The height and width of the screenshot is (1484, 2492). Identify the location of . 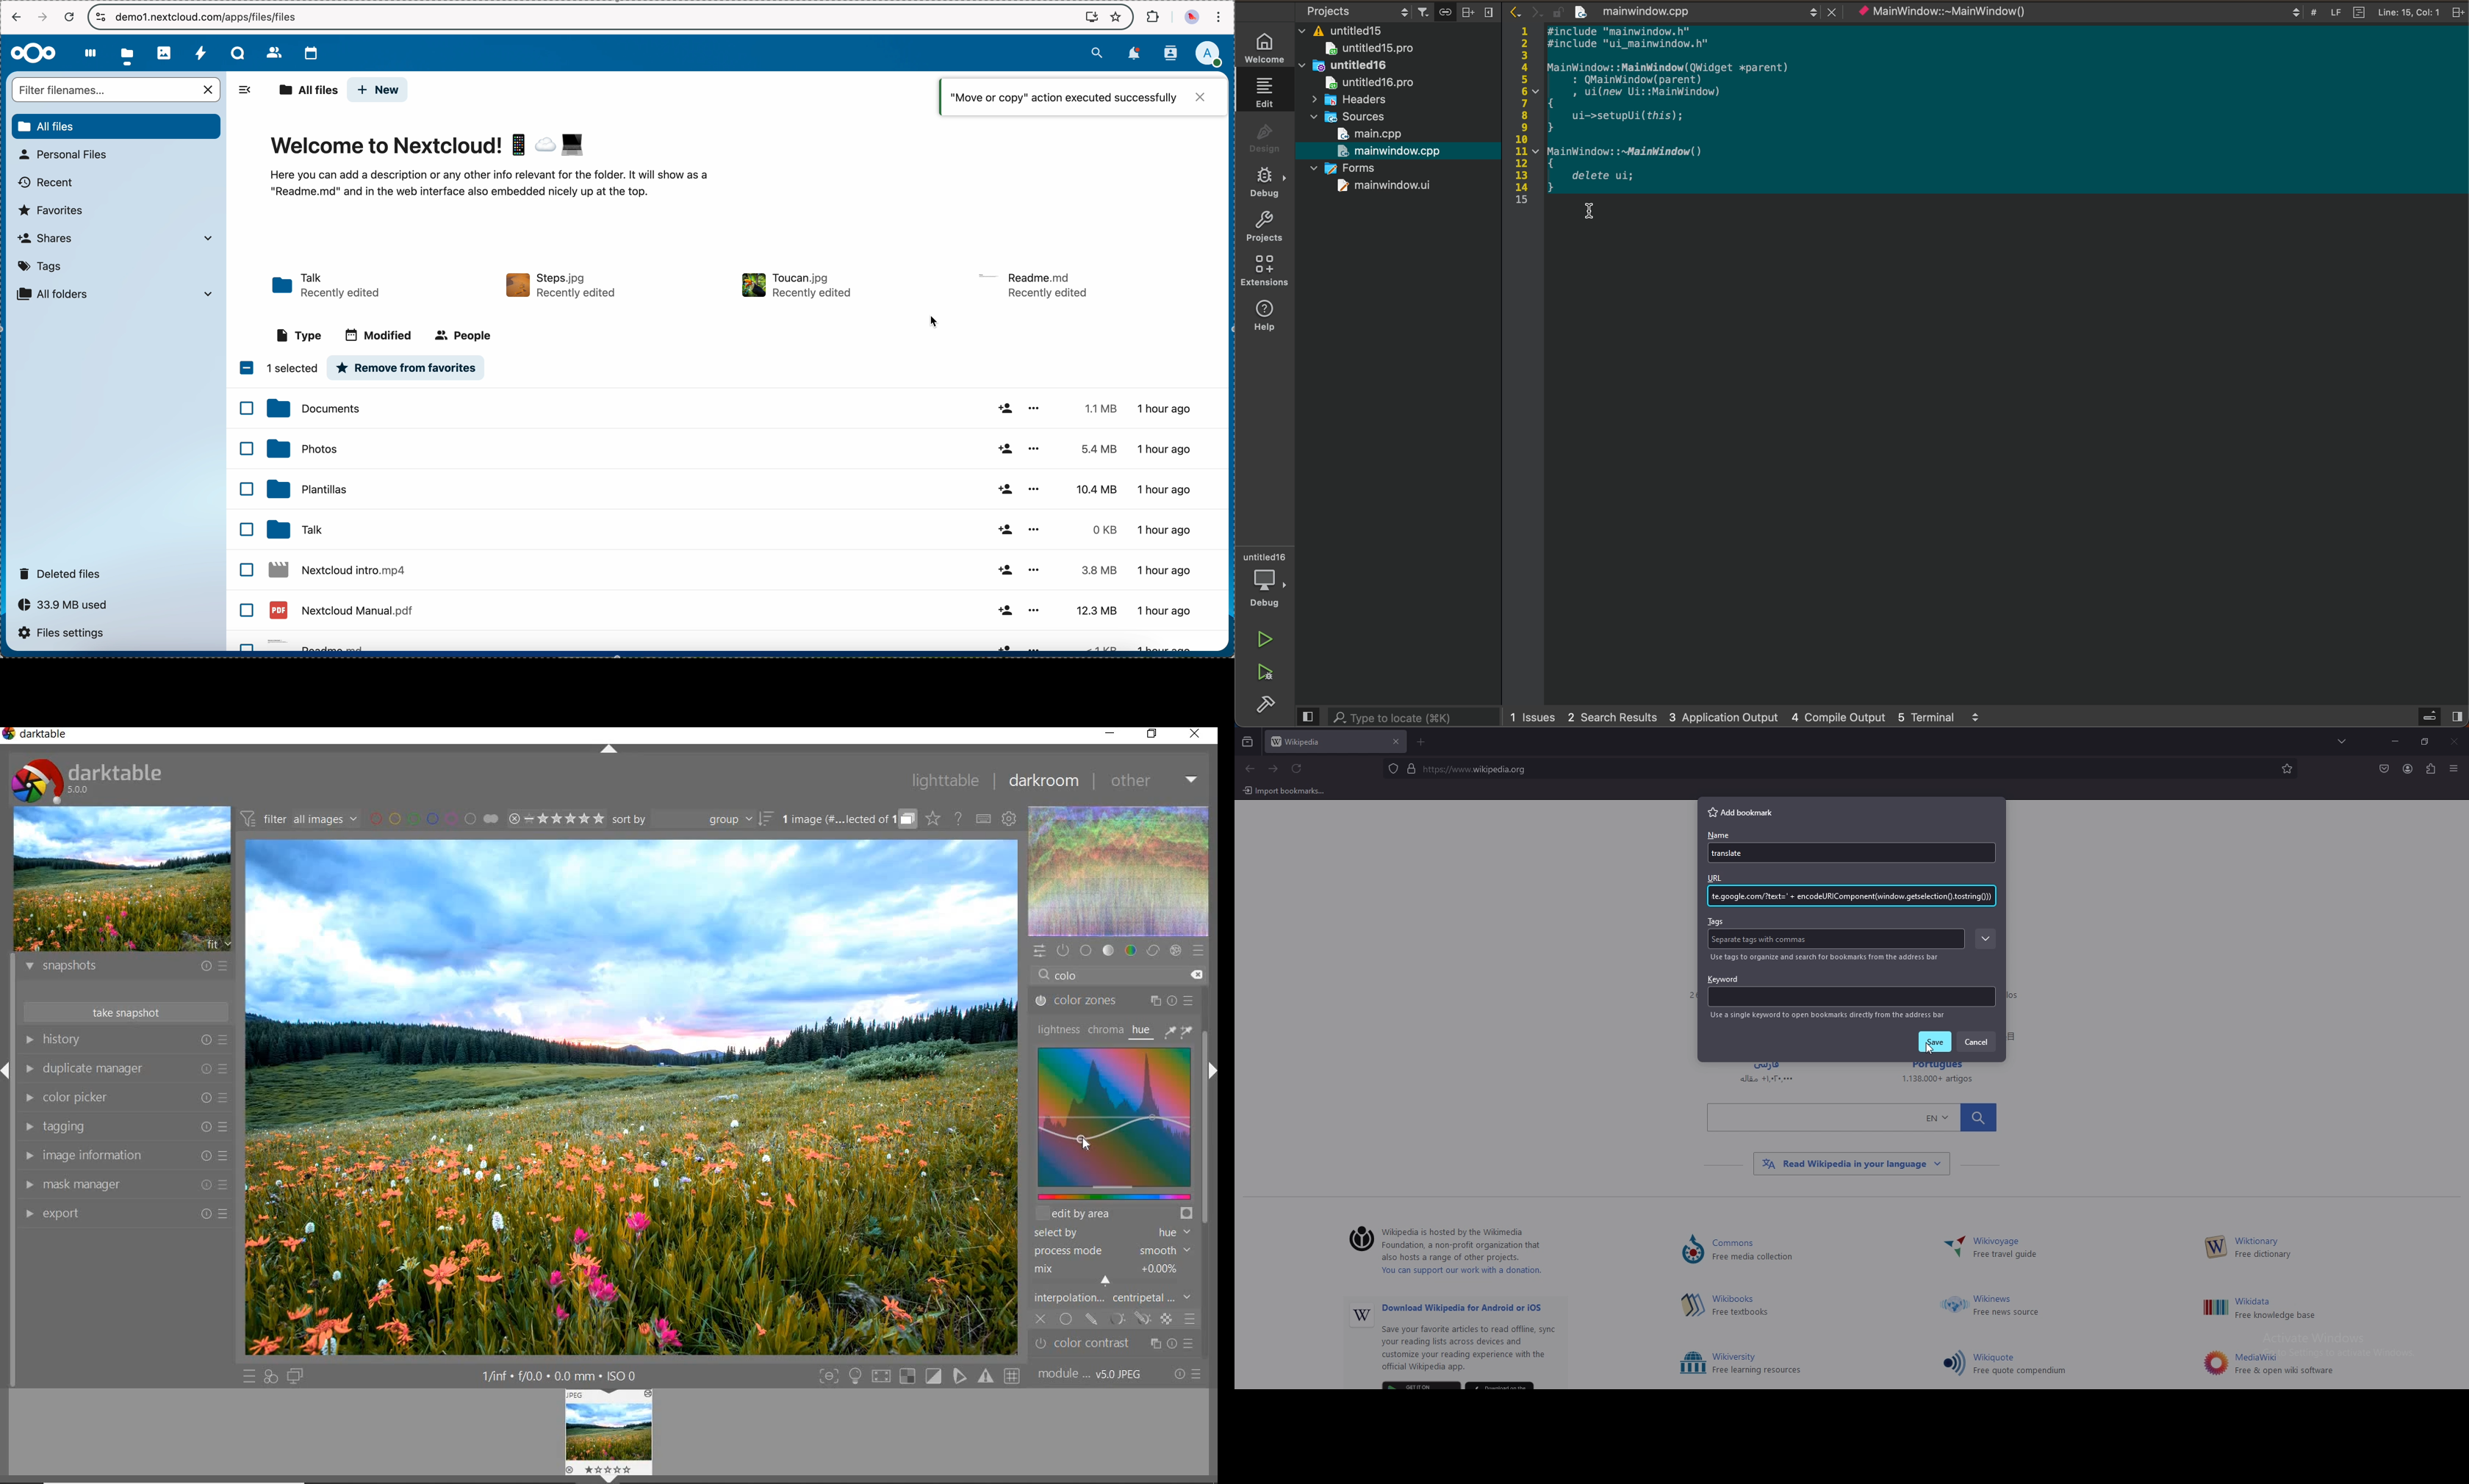
(1693, 1251).